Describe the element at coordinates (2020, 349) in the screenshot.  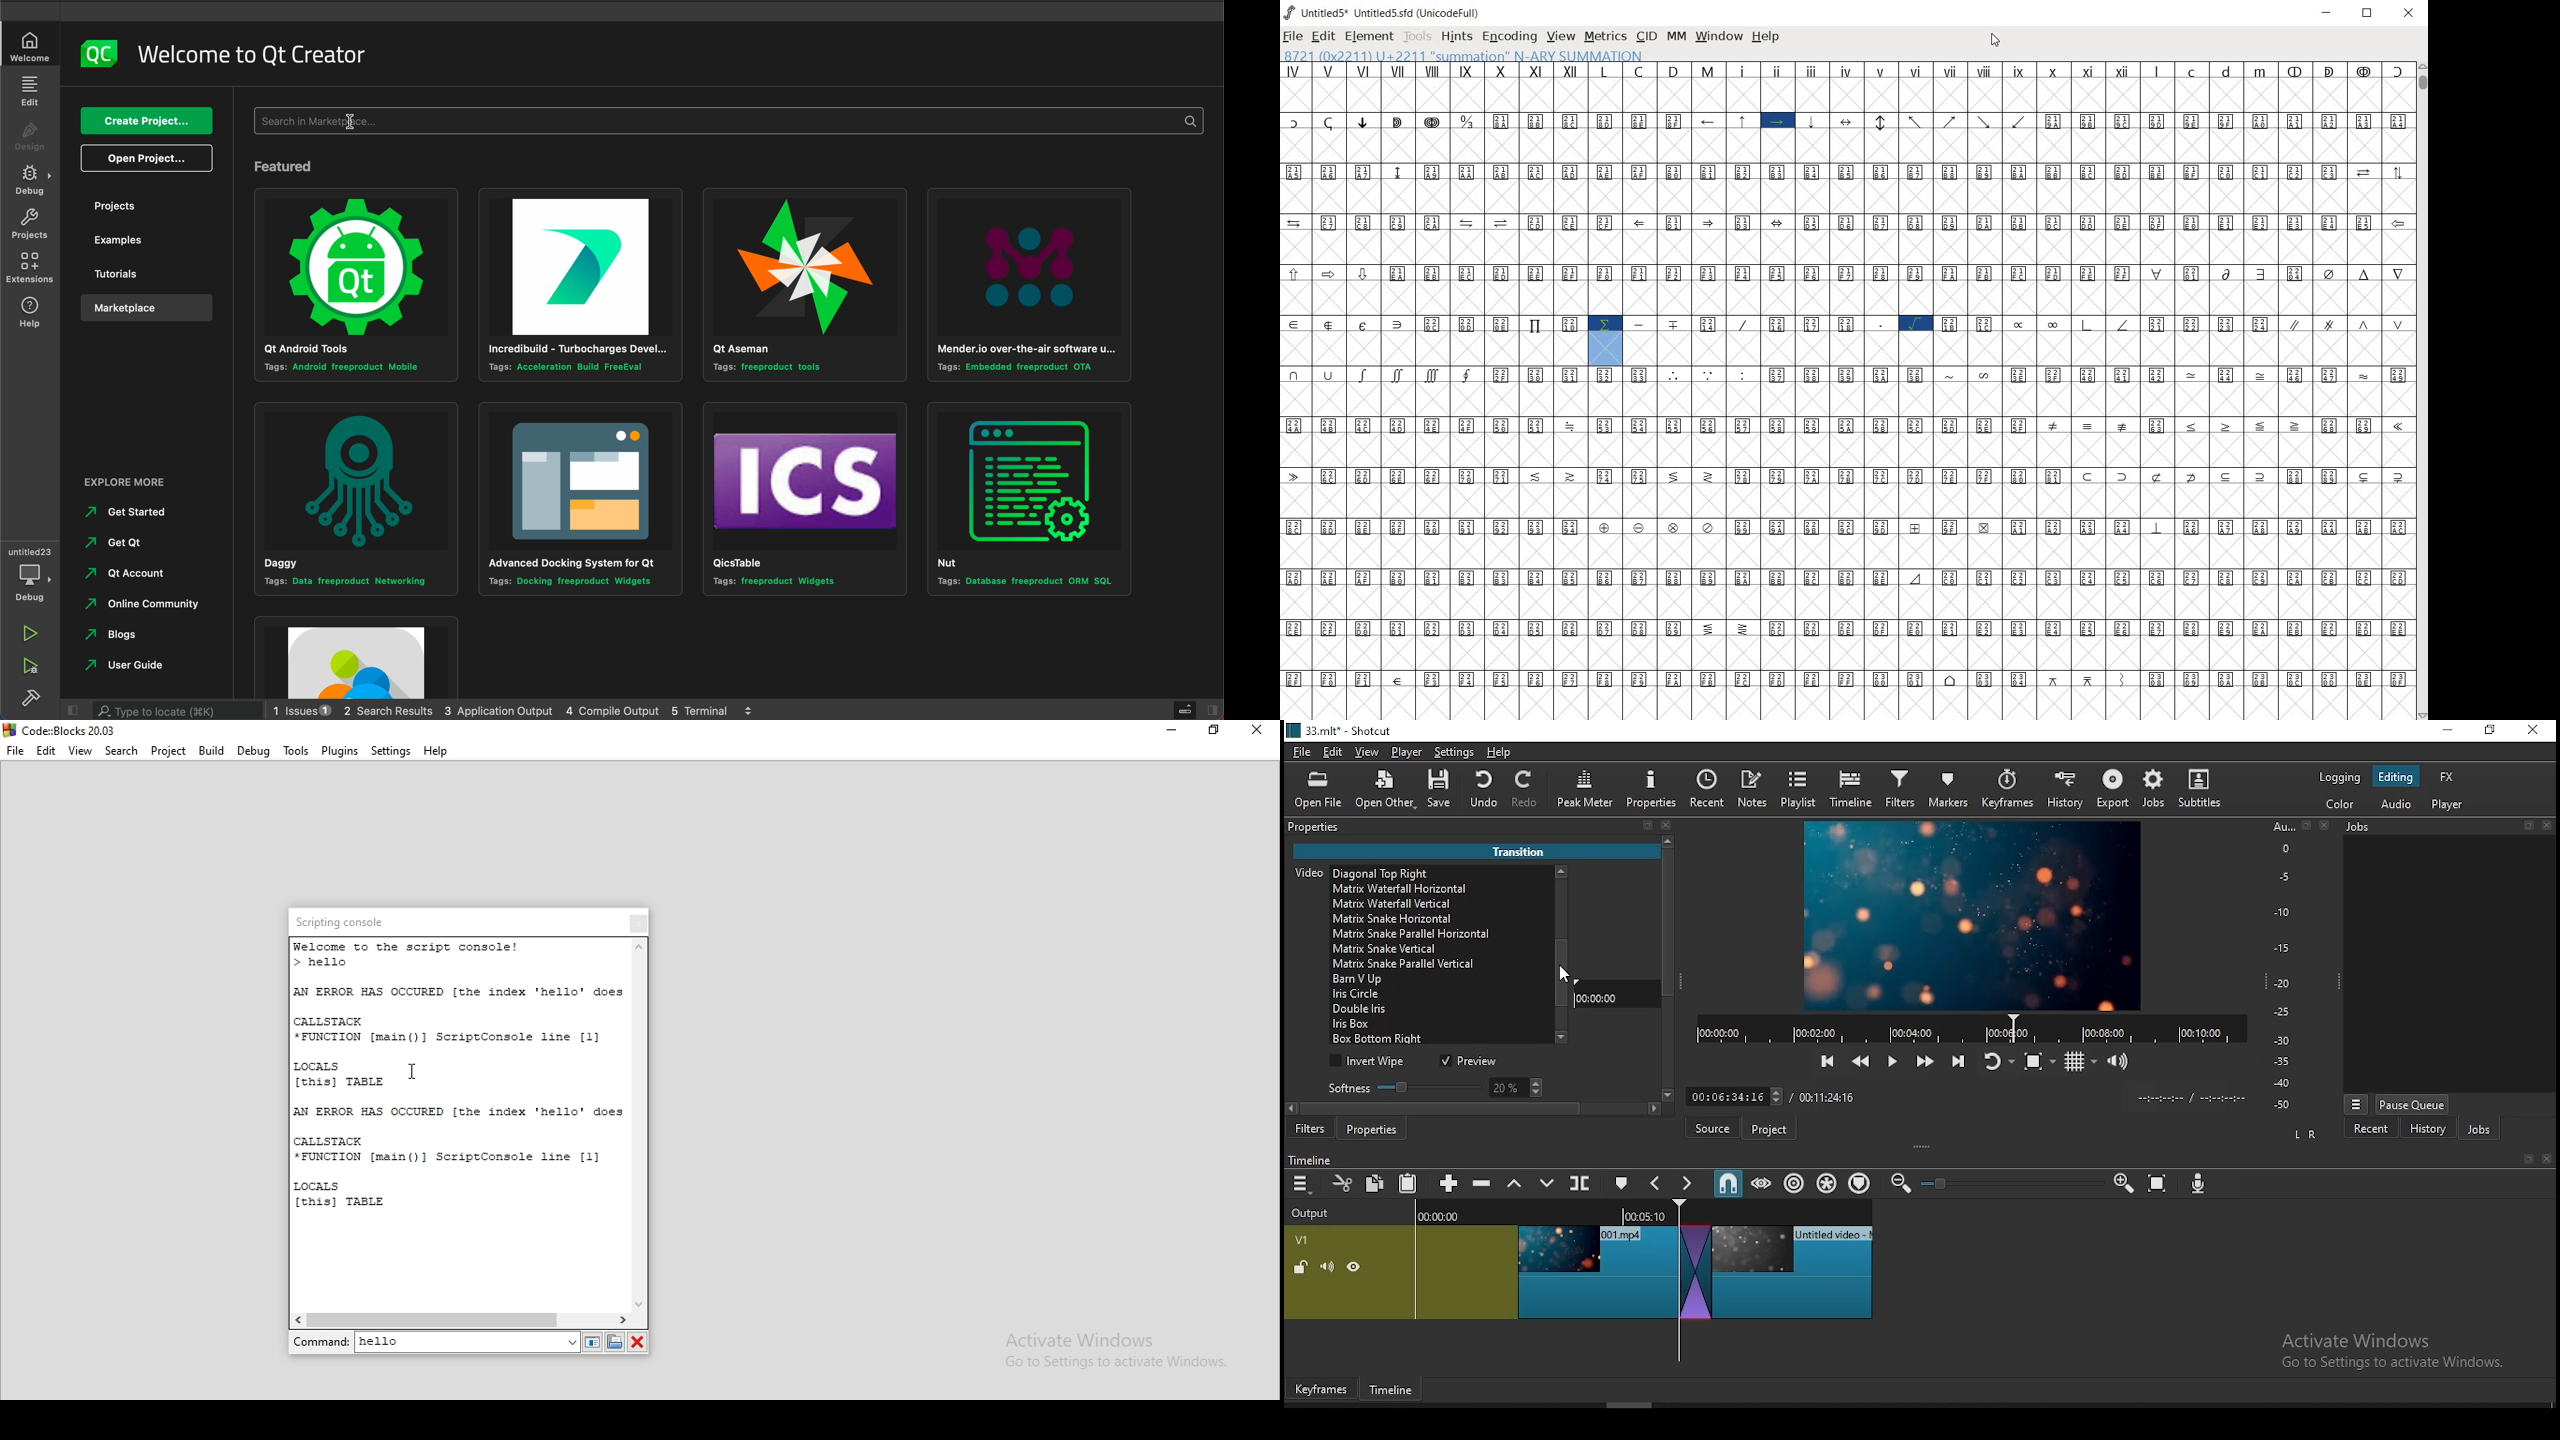
I see `empty cells` at that location.